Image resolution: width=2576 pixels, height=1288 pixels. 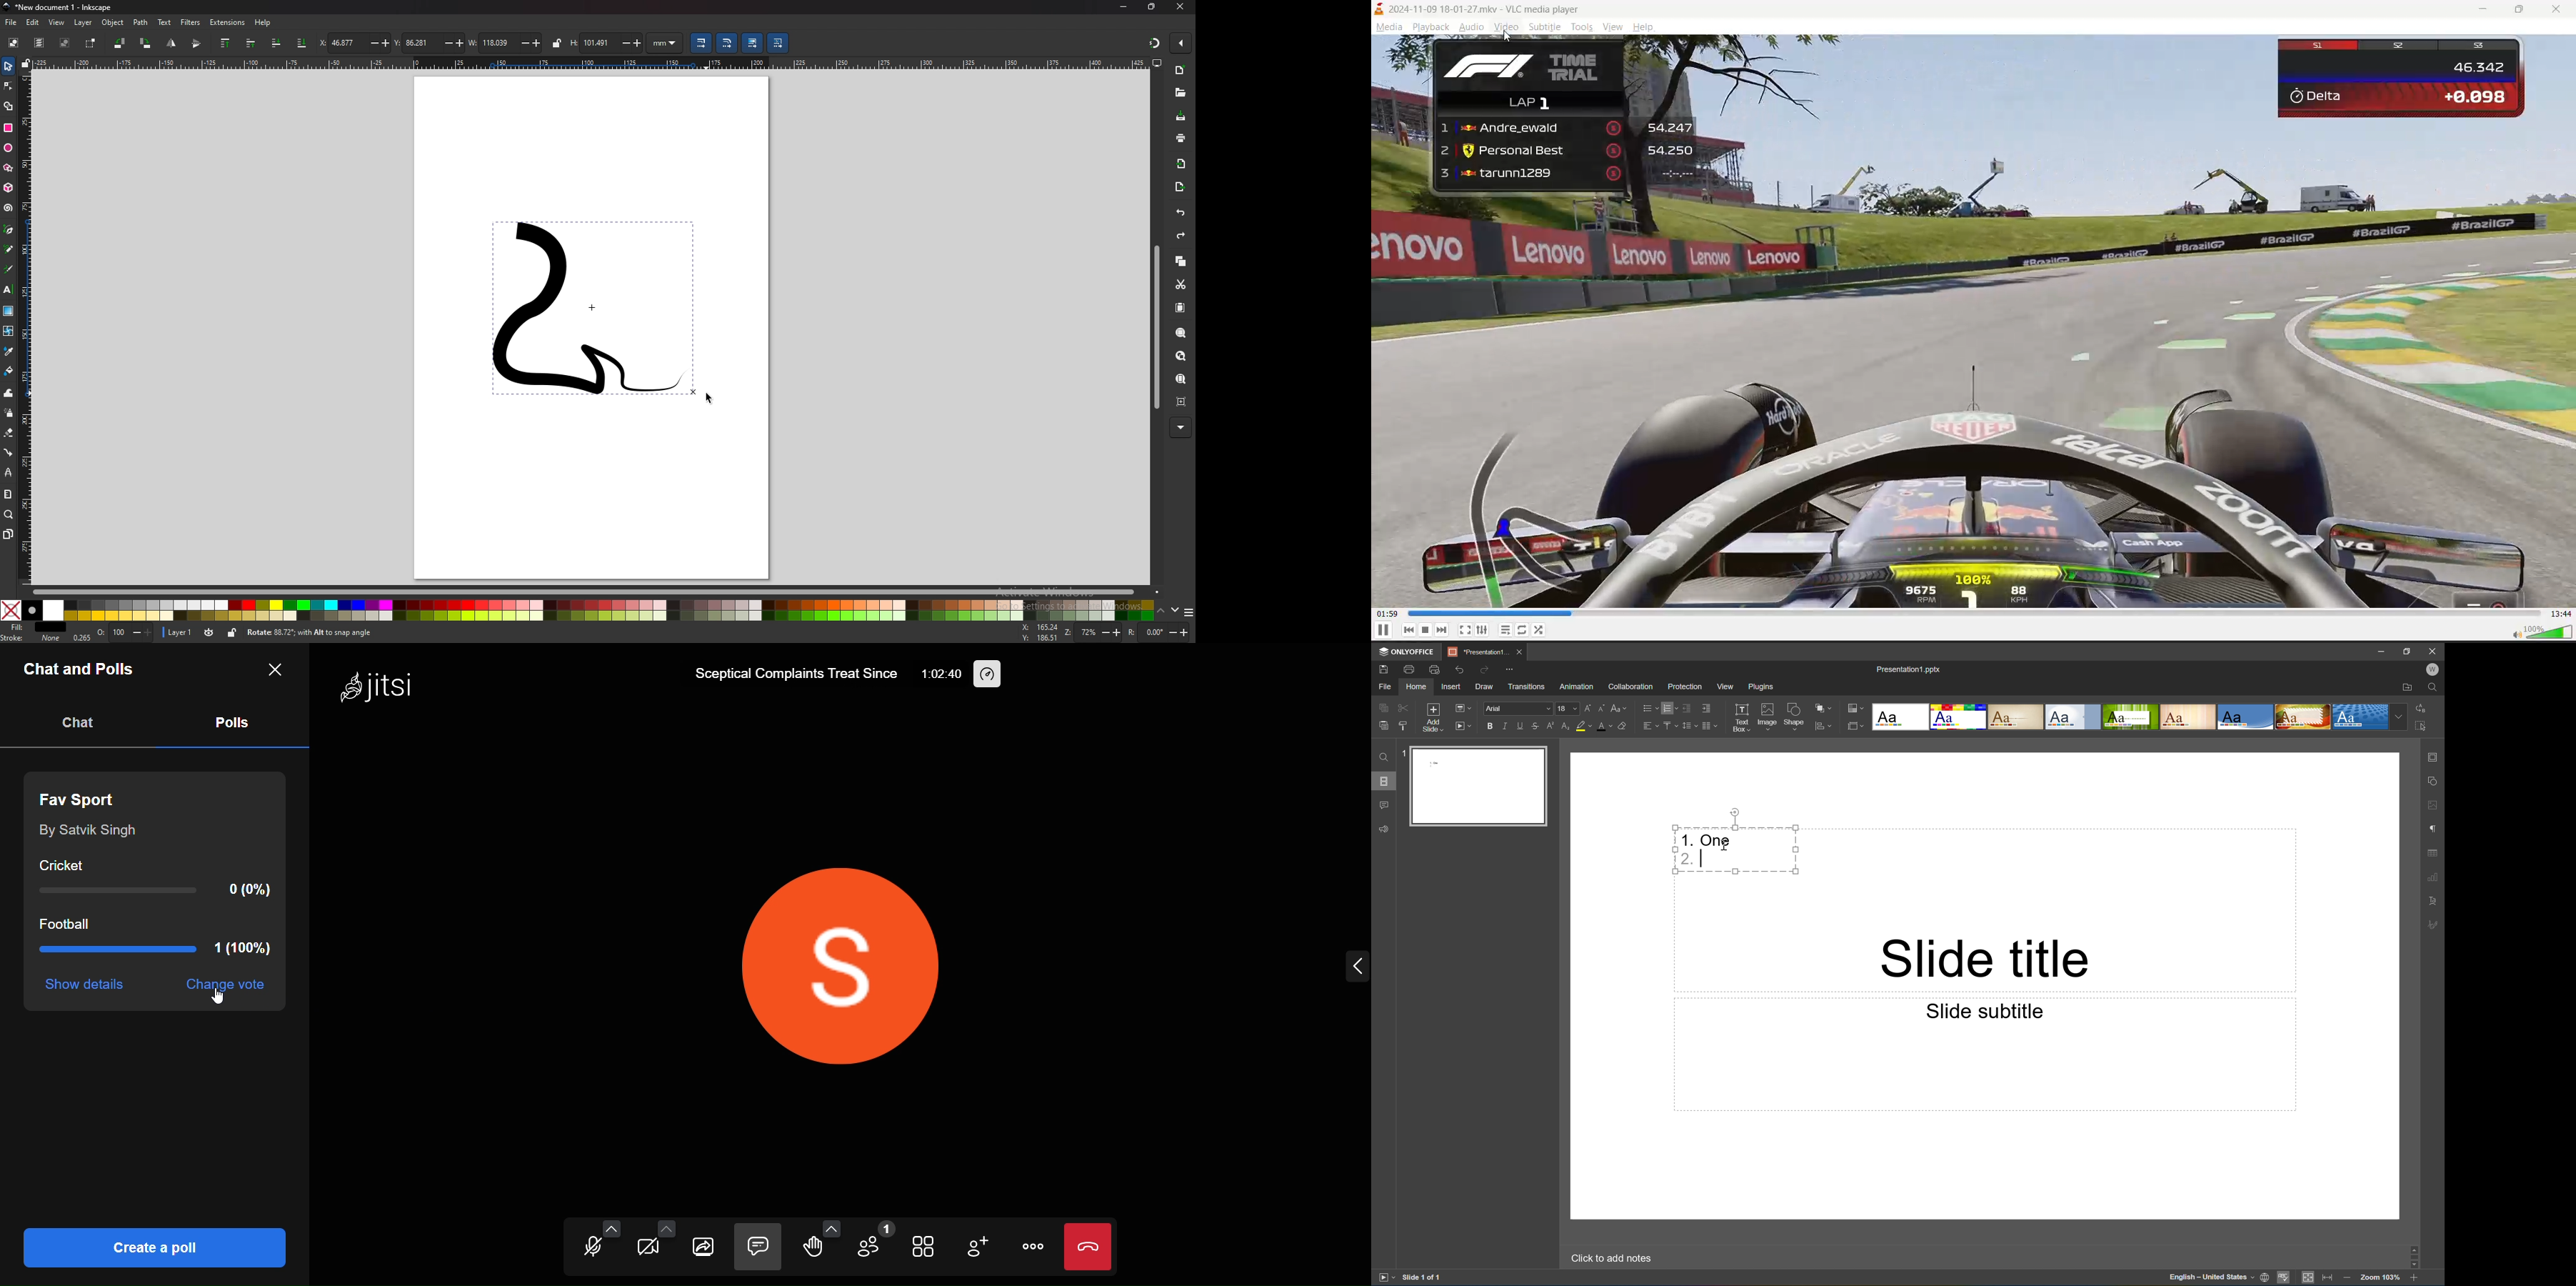 What do you see at coordinates (1403, 755) in the screenshot?
I see `1` at bounding box center [1403, 755].